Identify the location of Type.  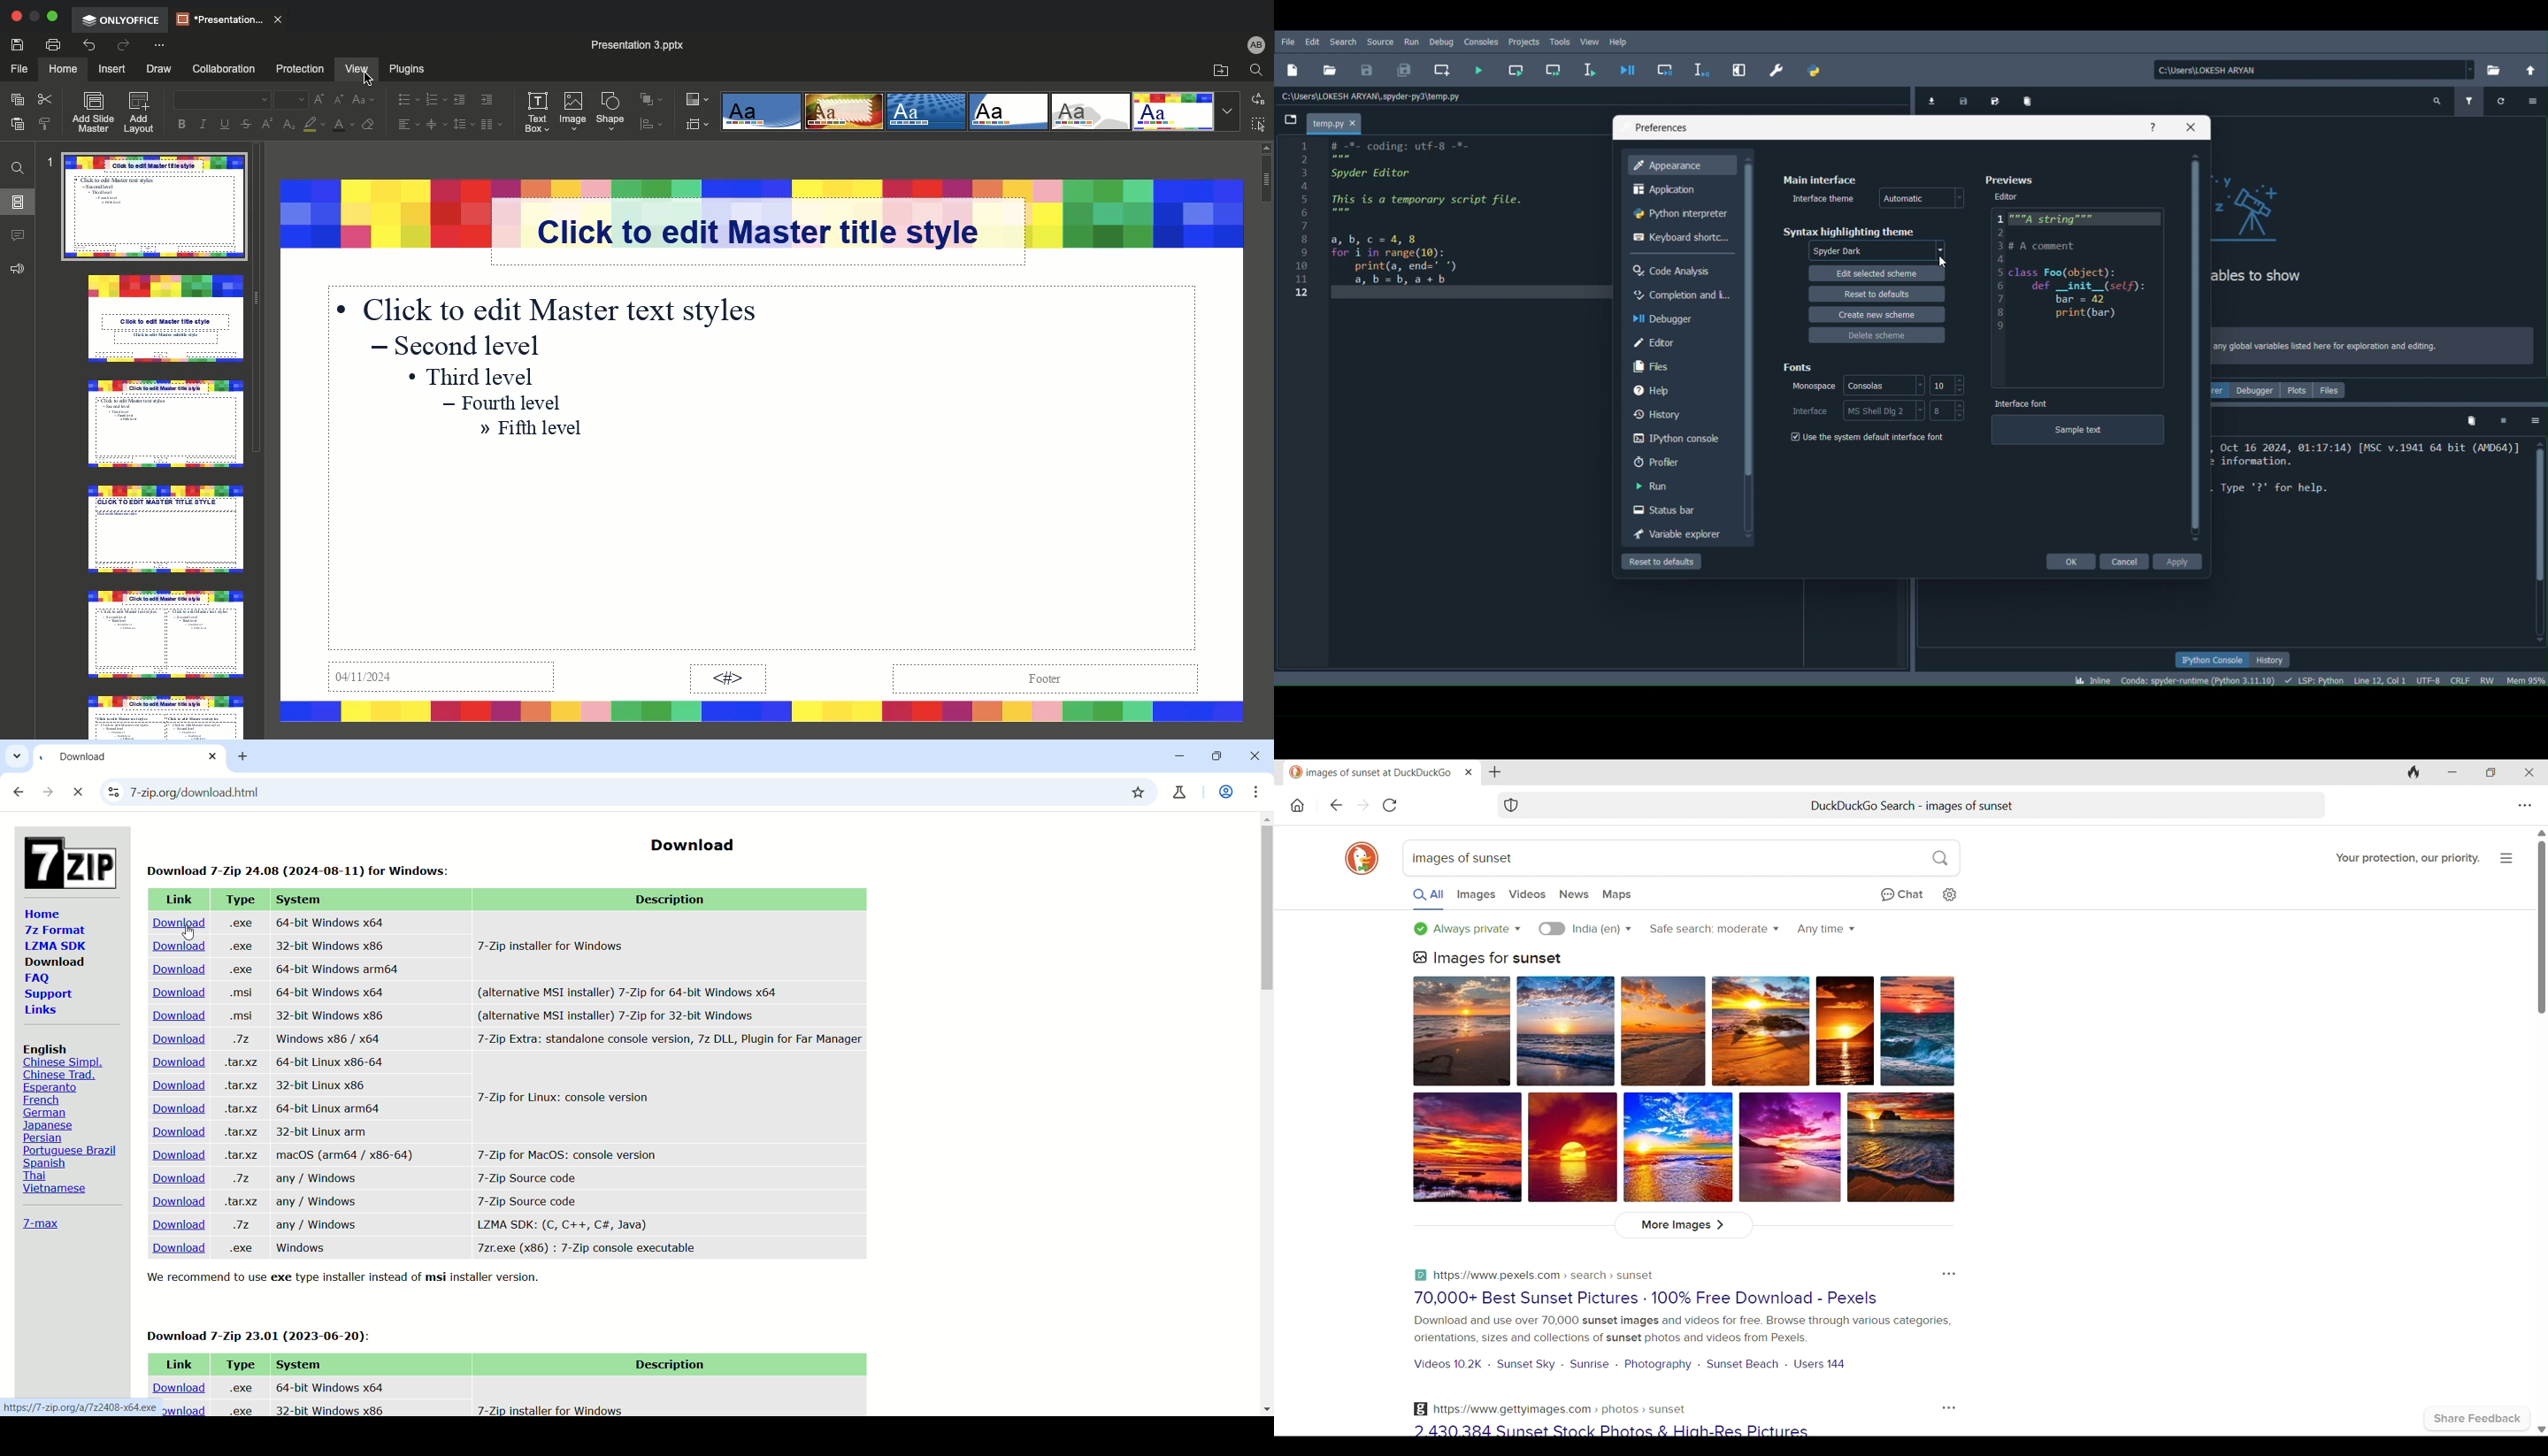
(239, 899).